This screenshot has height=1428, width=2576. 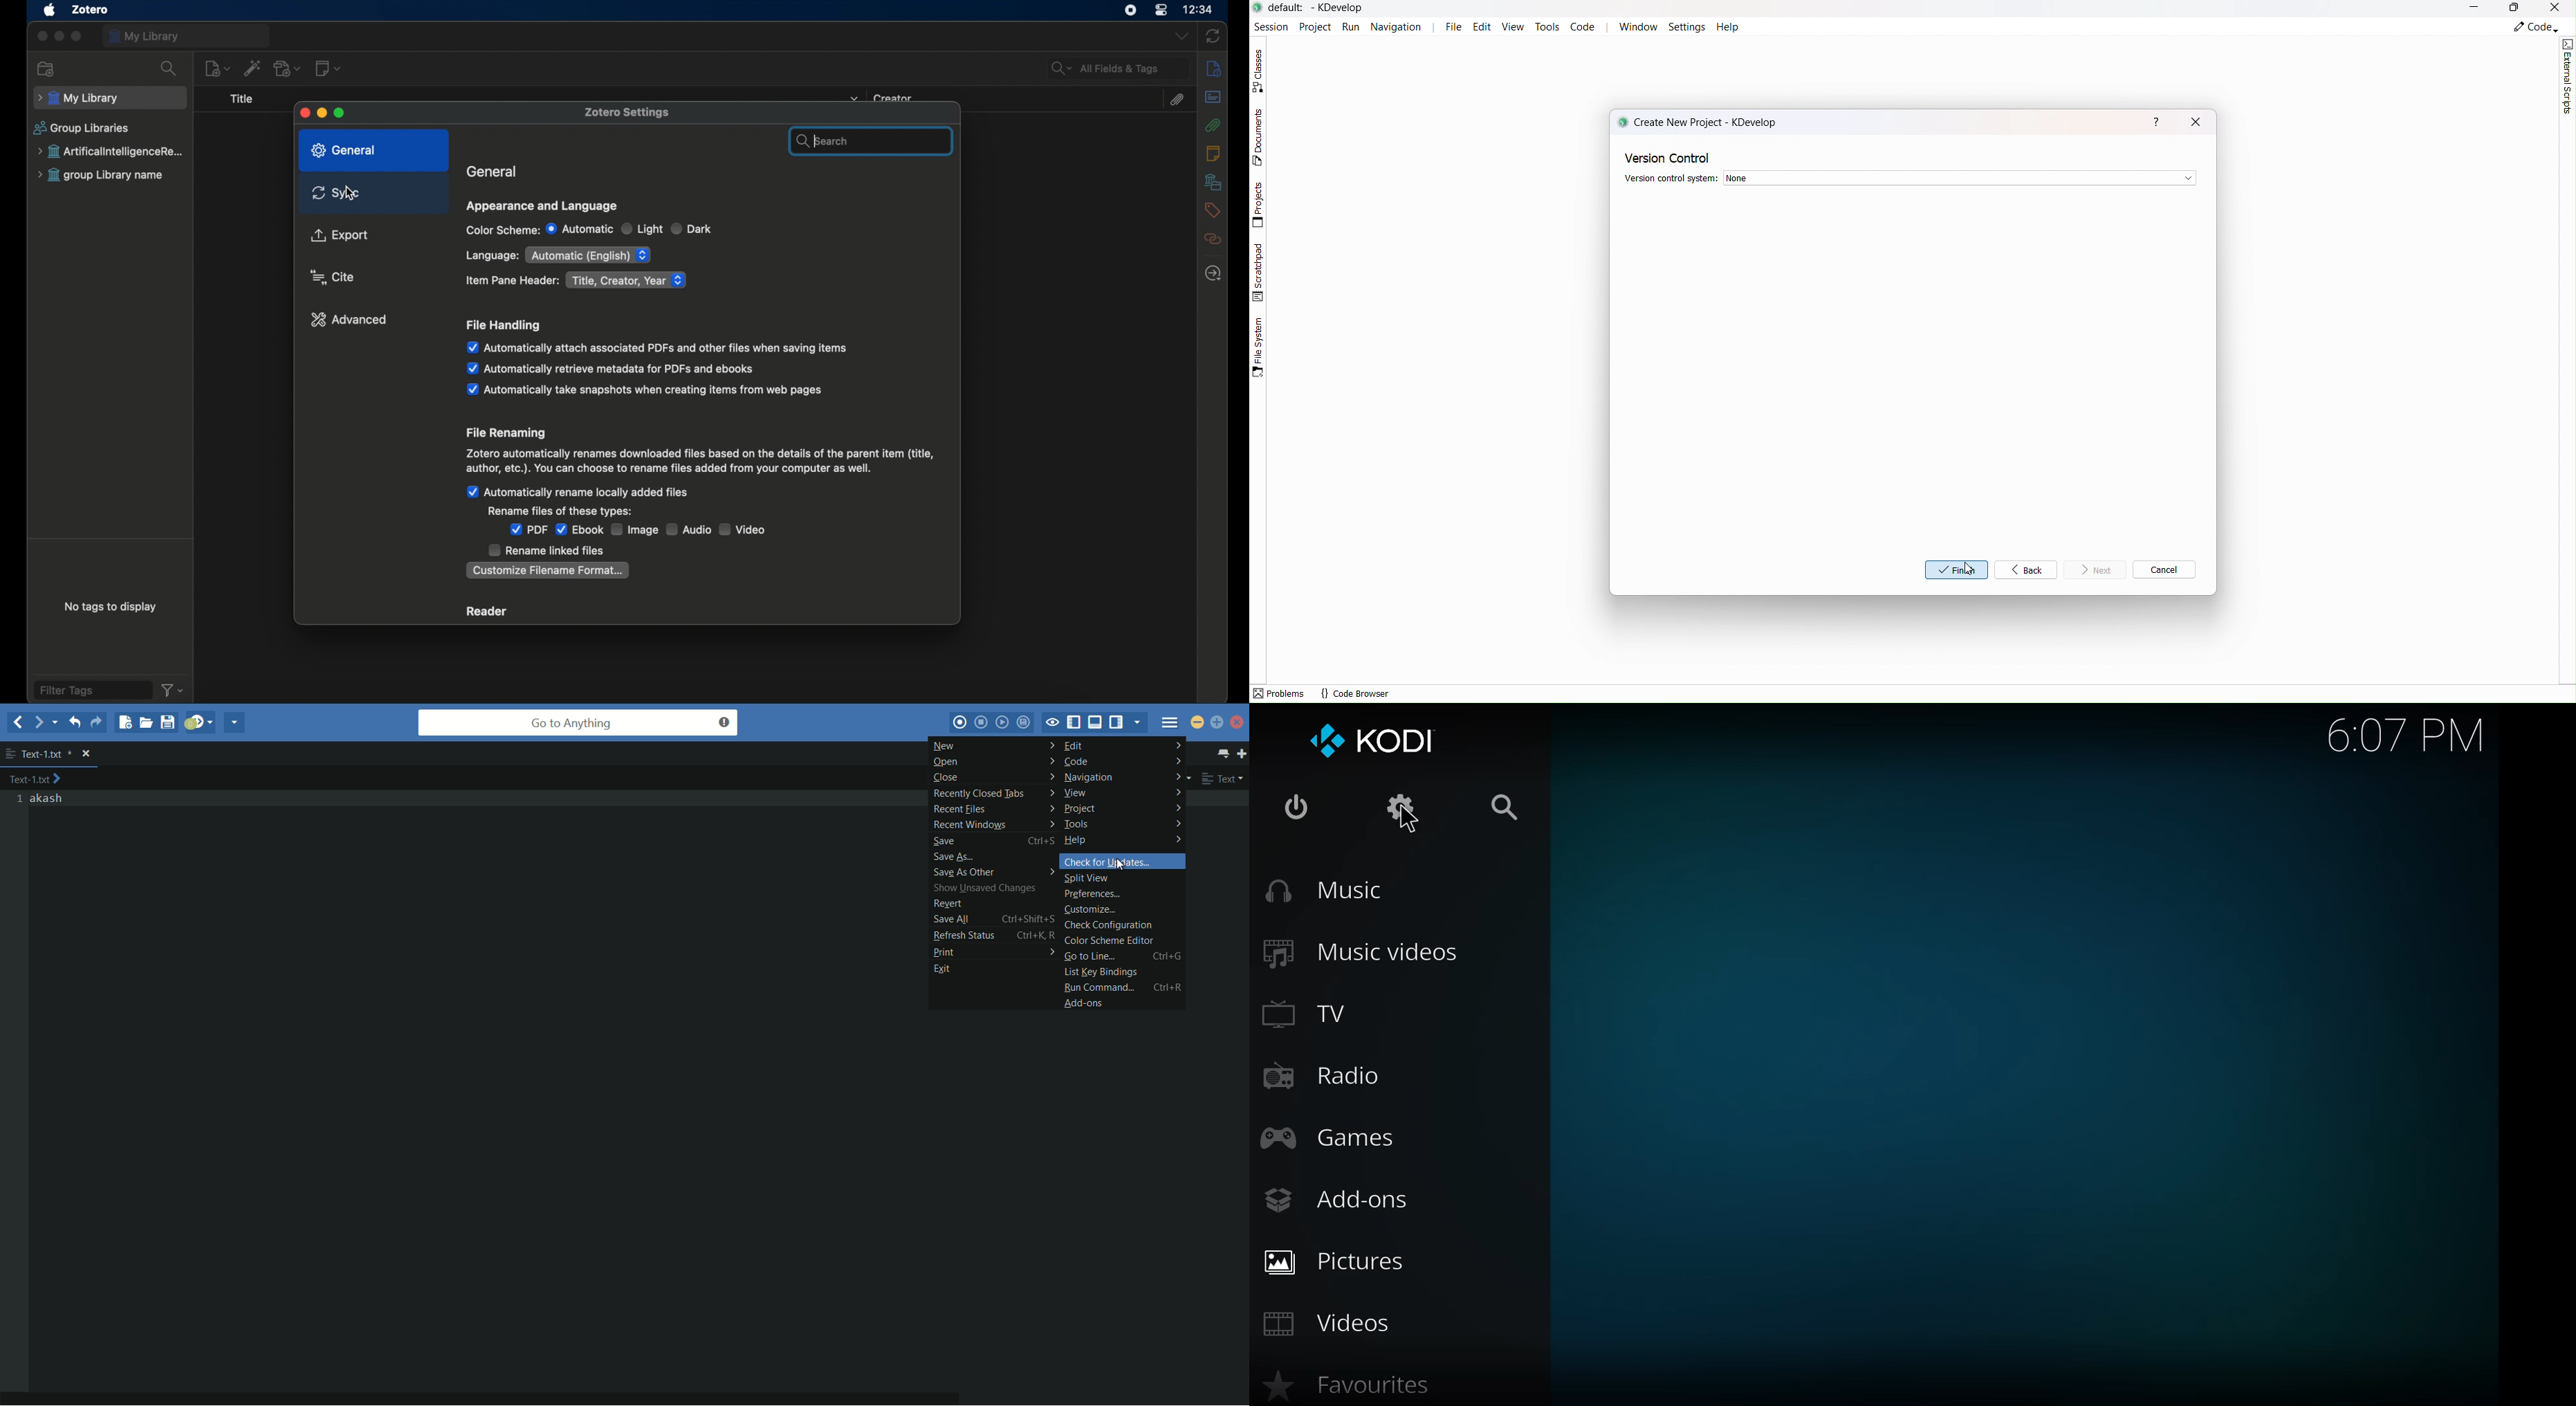 I want to click on color scheme editor, so click(x=1123, y=941).